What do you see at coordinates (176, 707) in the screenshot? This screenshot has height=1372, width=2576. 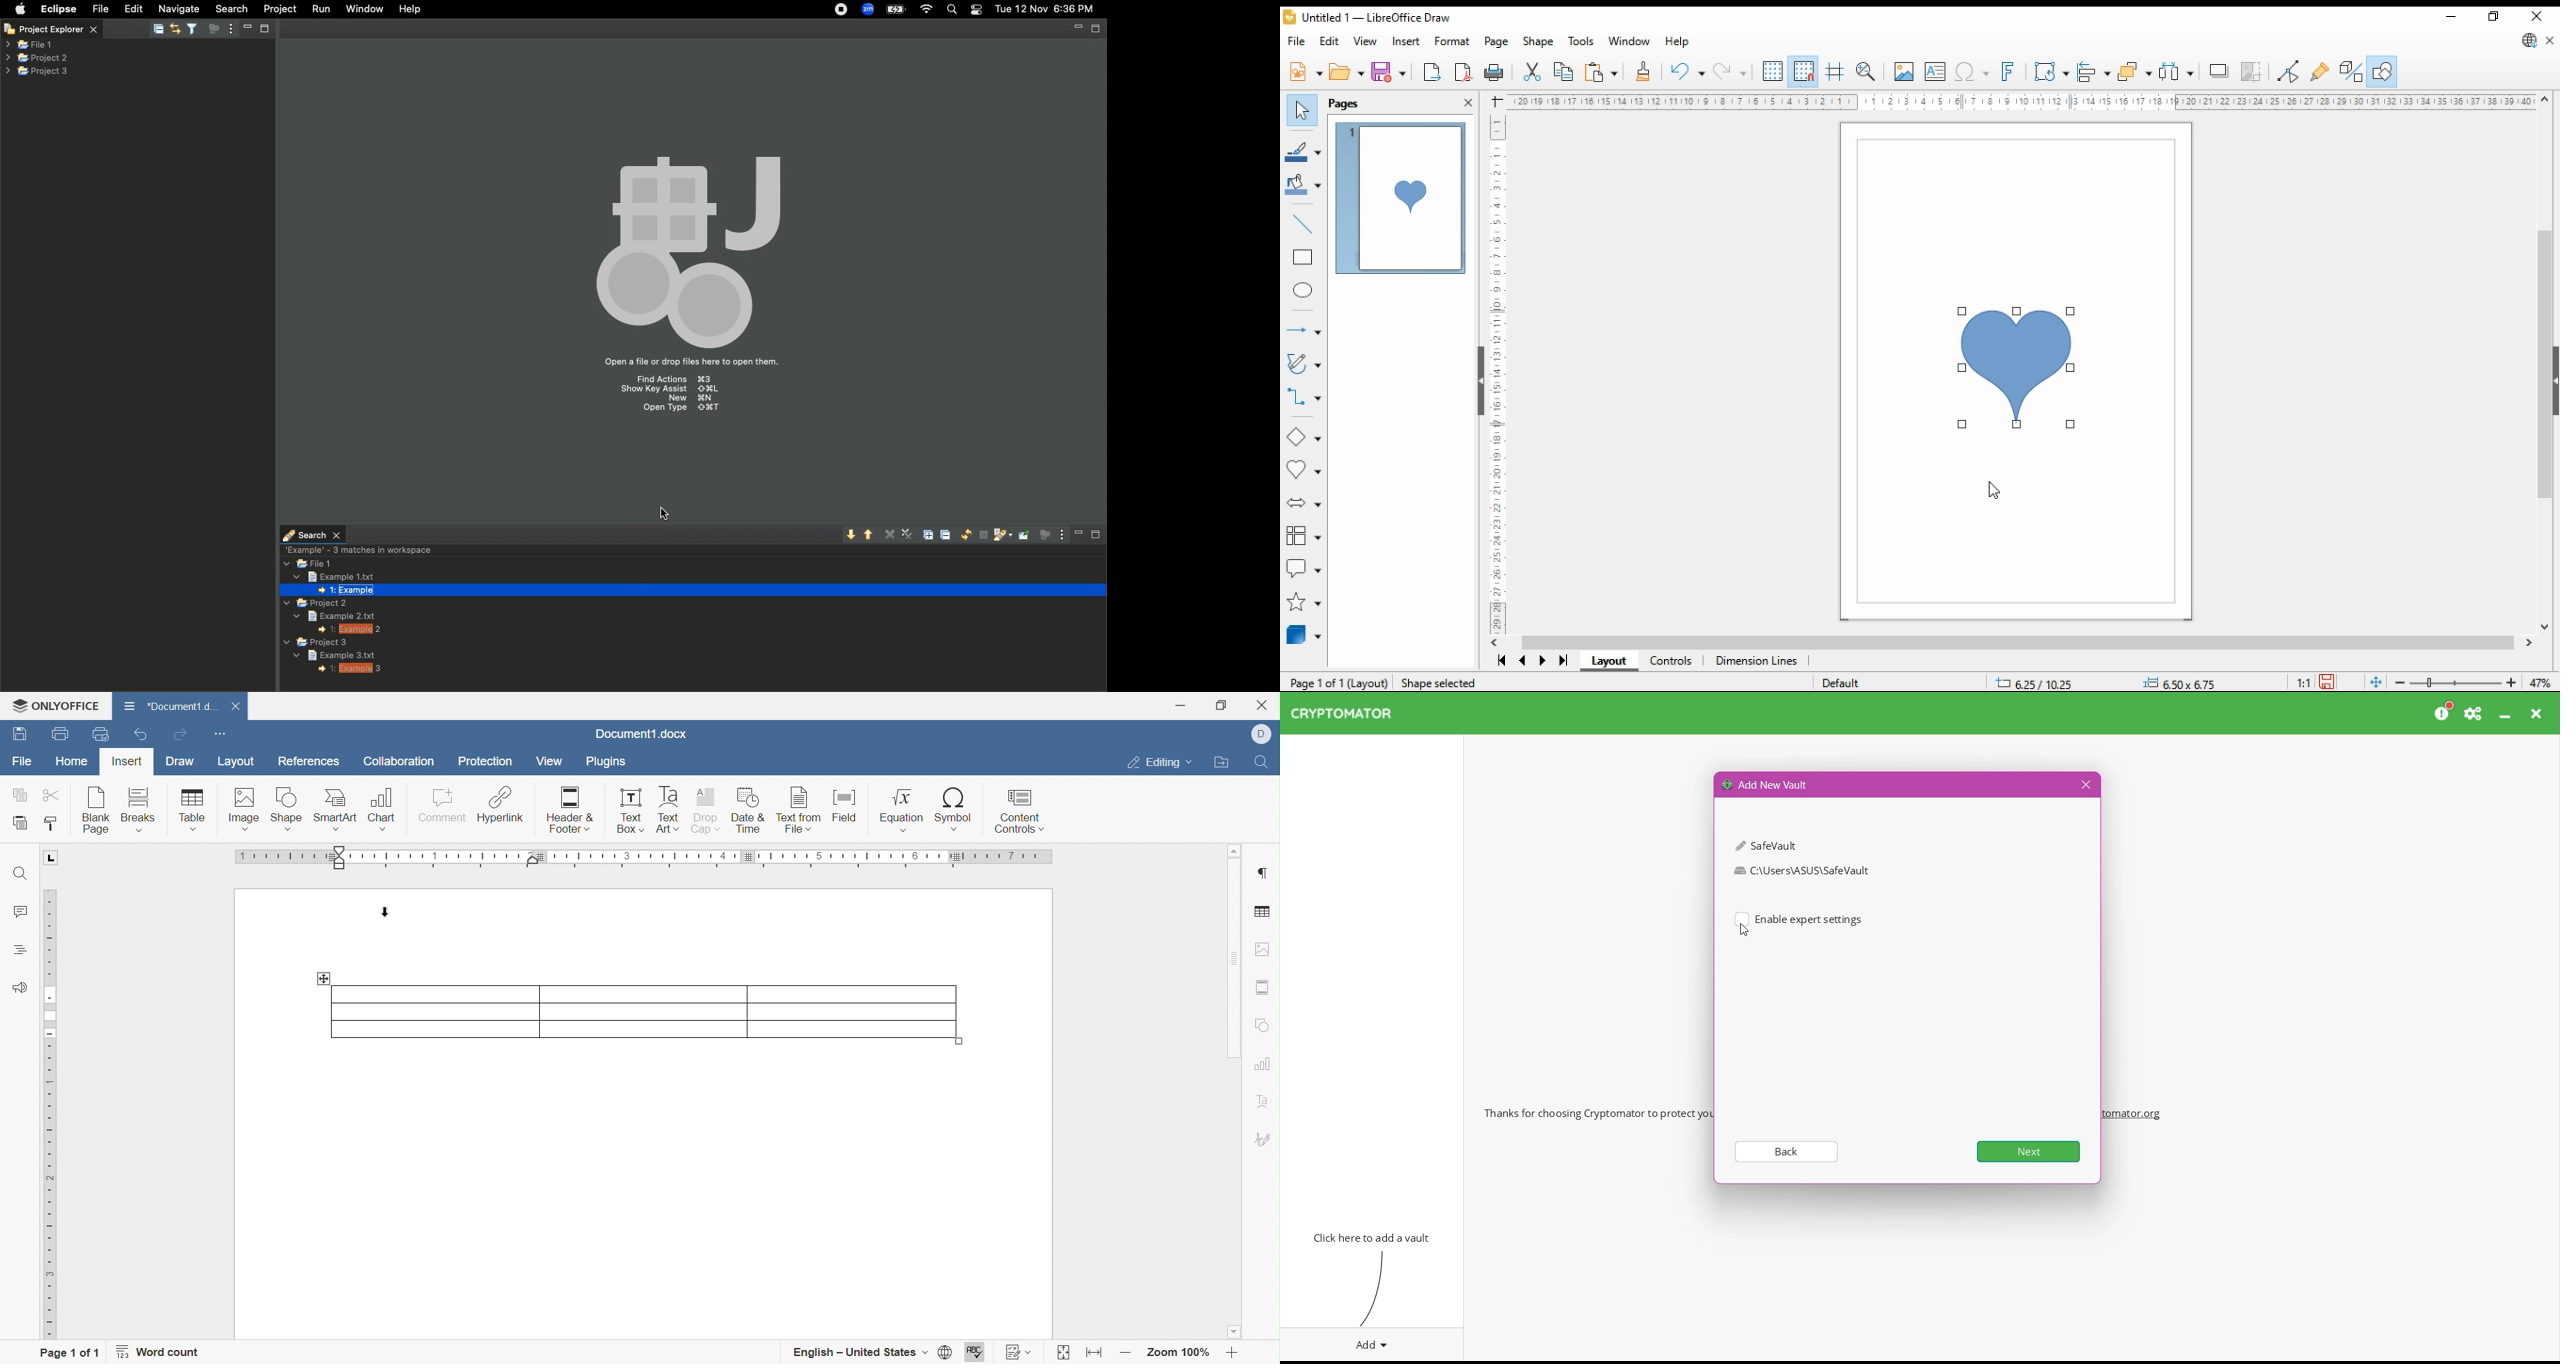 I see `Document1.docx` at bounding box center [176, 707].